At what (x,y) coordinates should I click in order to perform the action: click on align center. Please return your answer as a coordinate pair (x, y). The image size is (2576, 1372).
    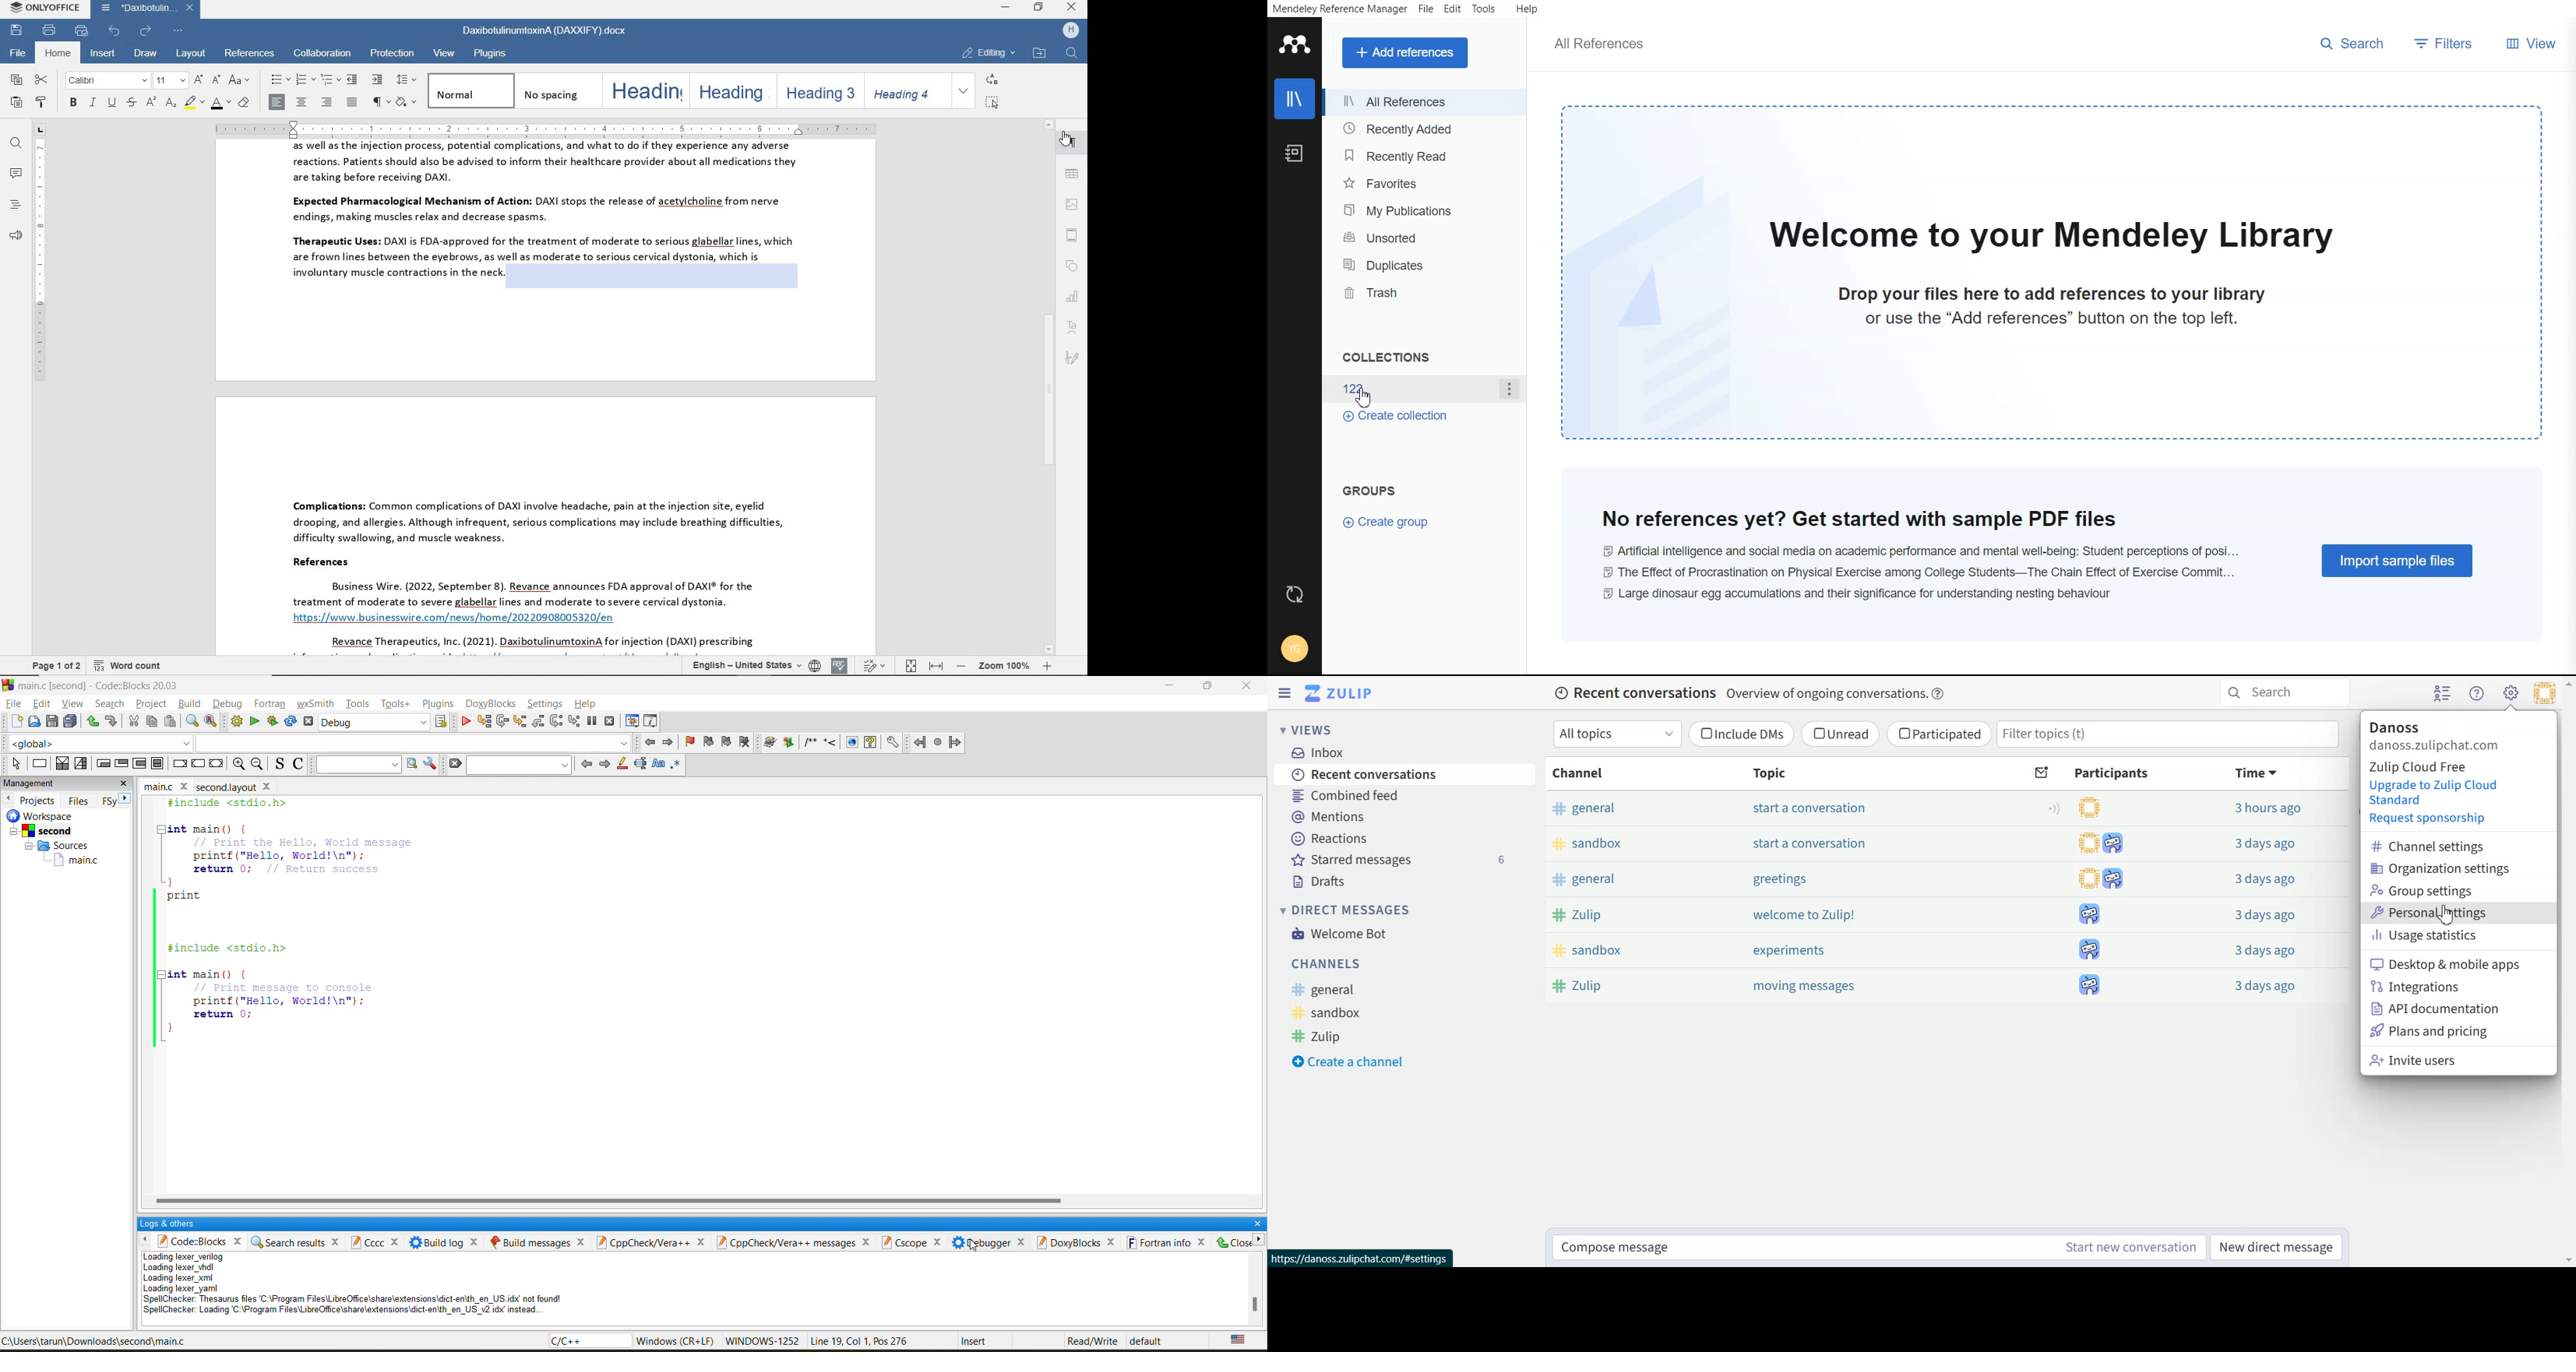
    Looking at the image, I should click on (302, 102).